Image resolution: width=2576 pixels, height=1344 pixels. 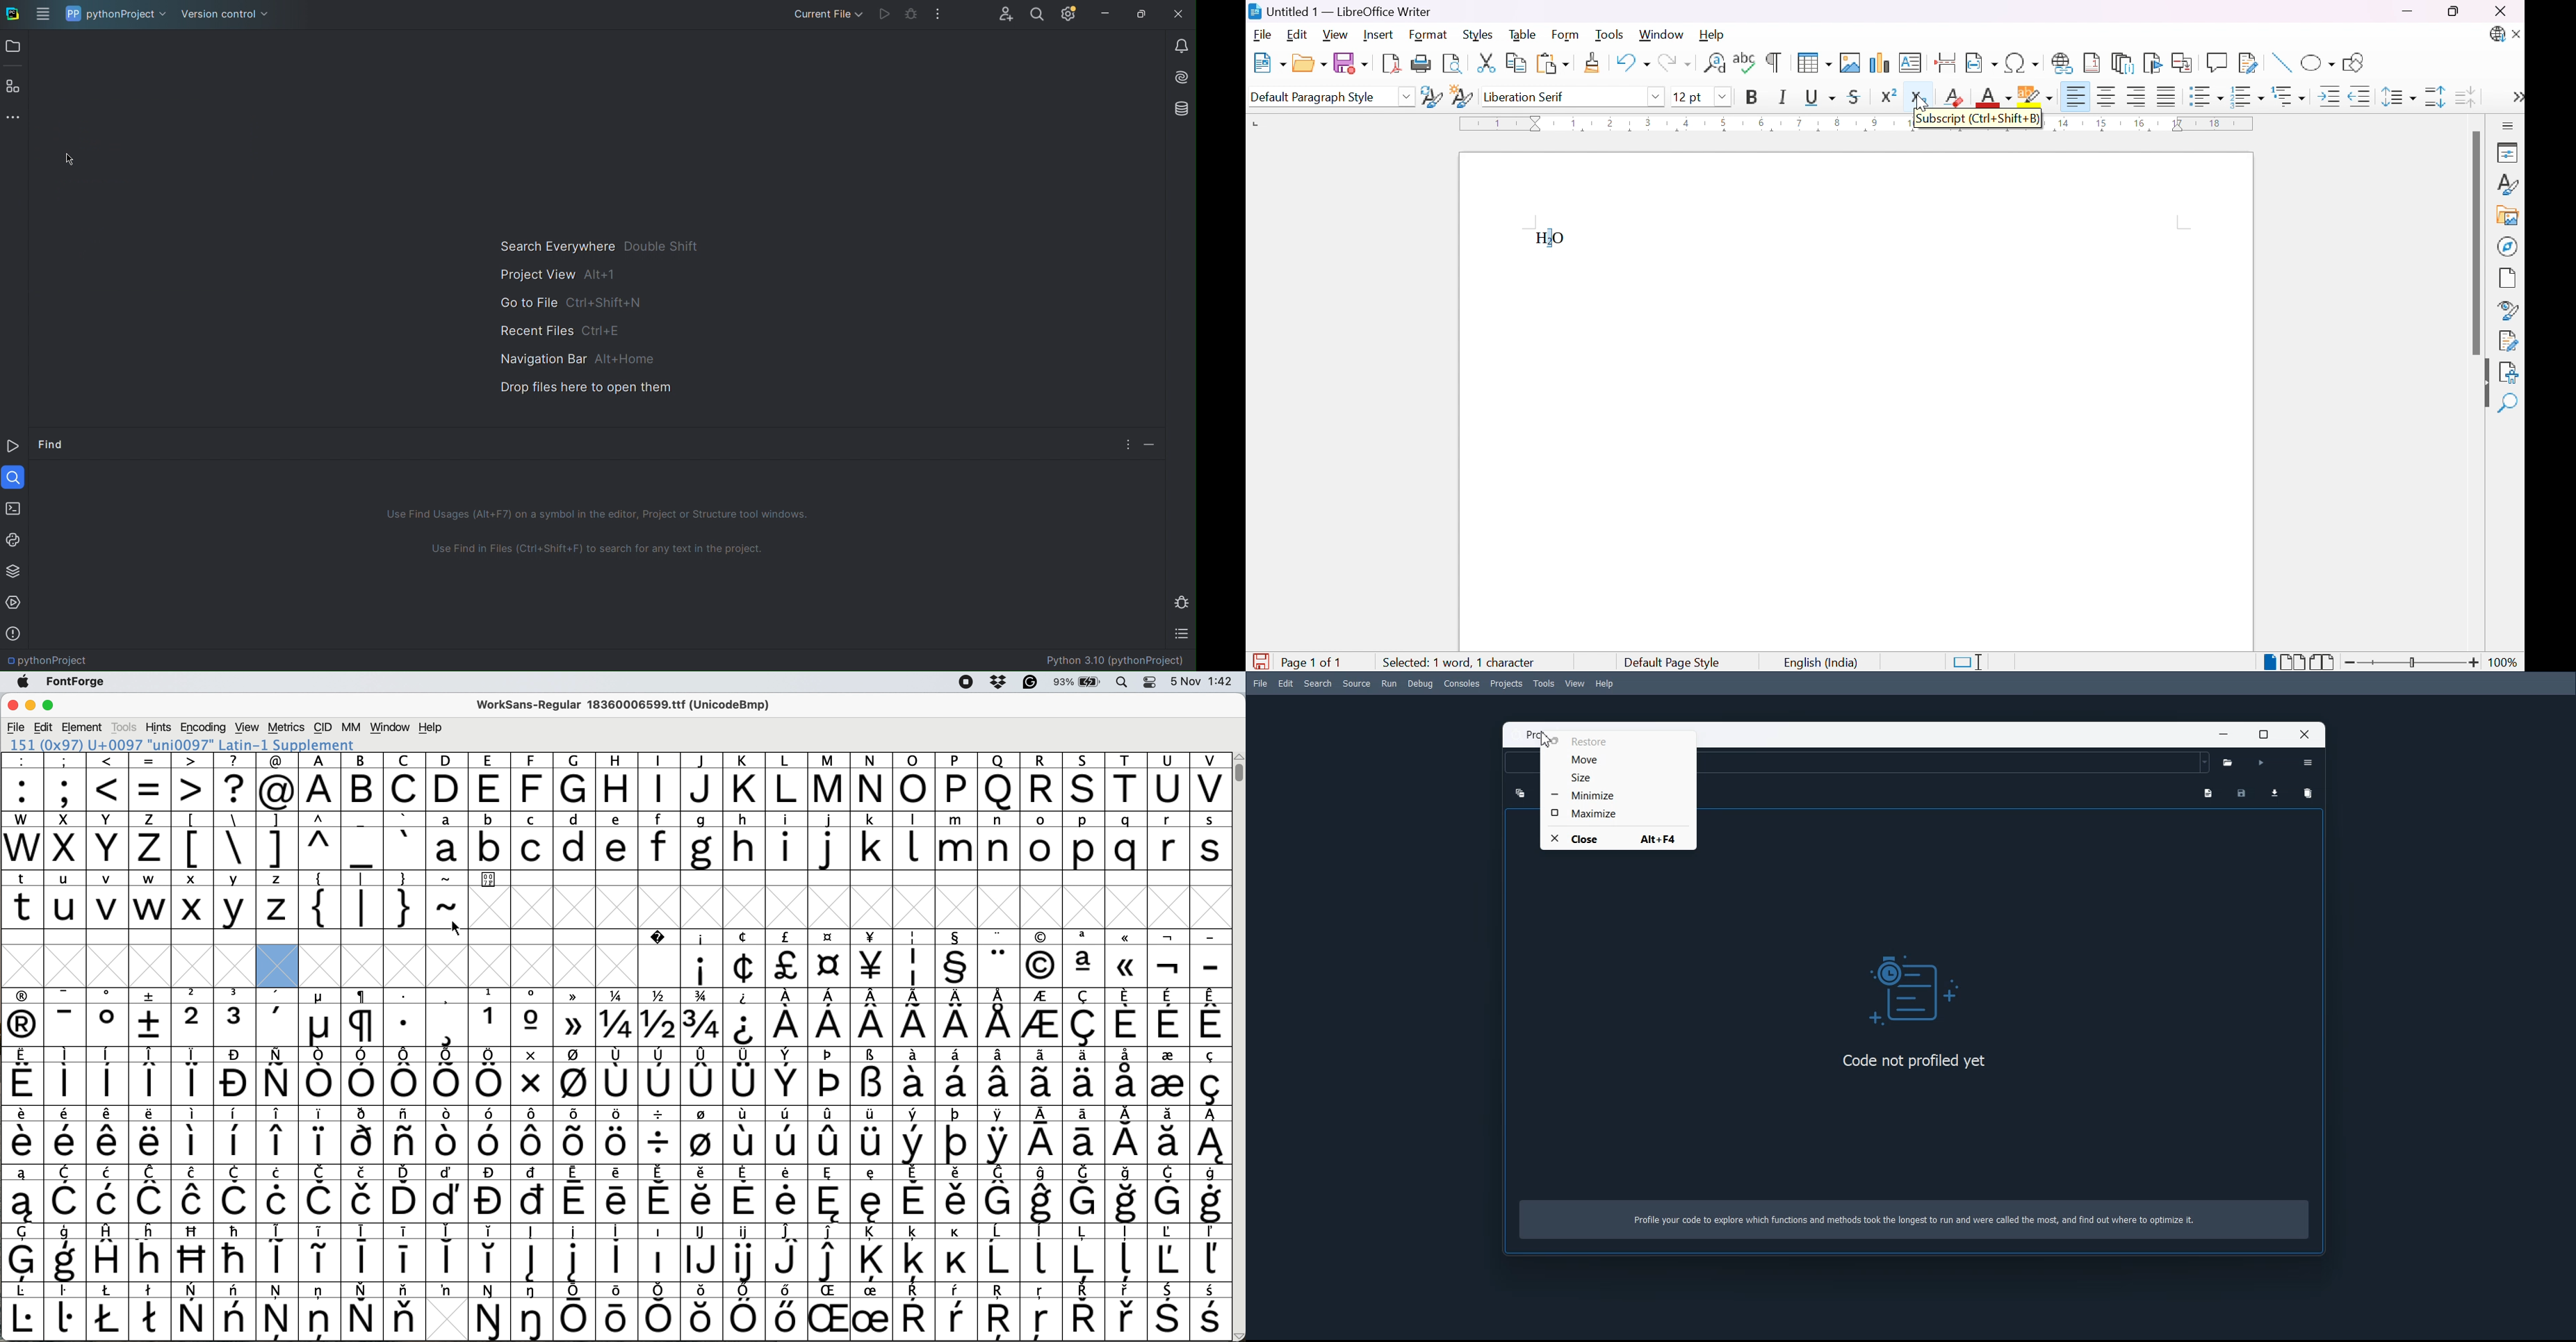 What do you see at coordinates (1313, 98) in the screenshot?
I see `Default paragraph style` at bounding box center [1313, 98].